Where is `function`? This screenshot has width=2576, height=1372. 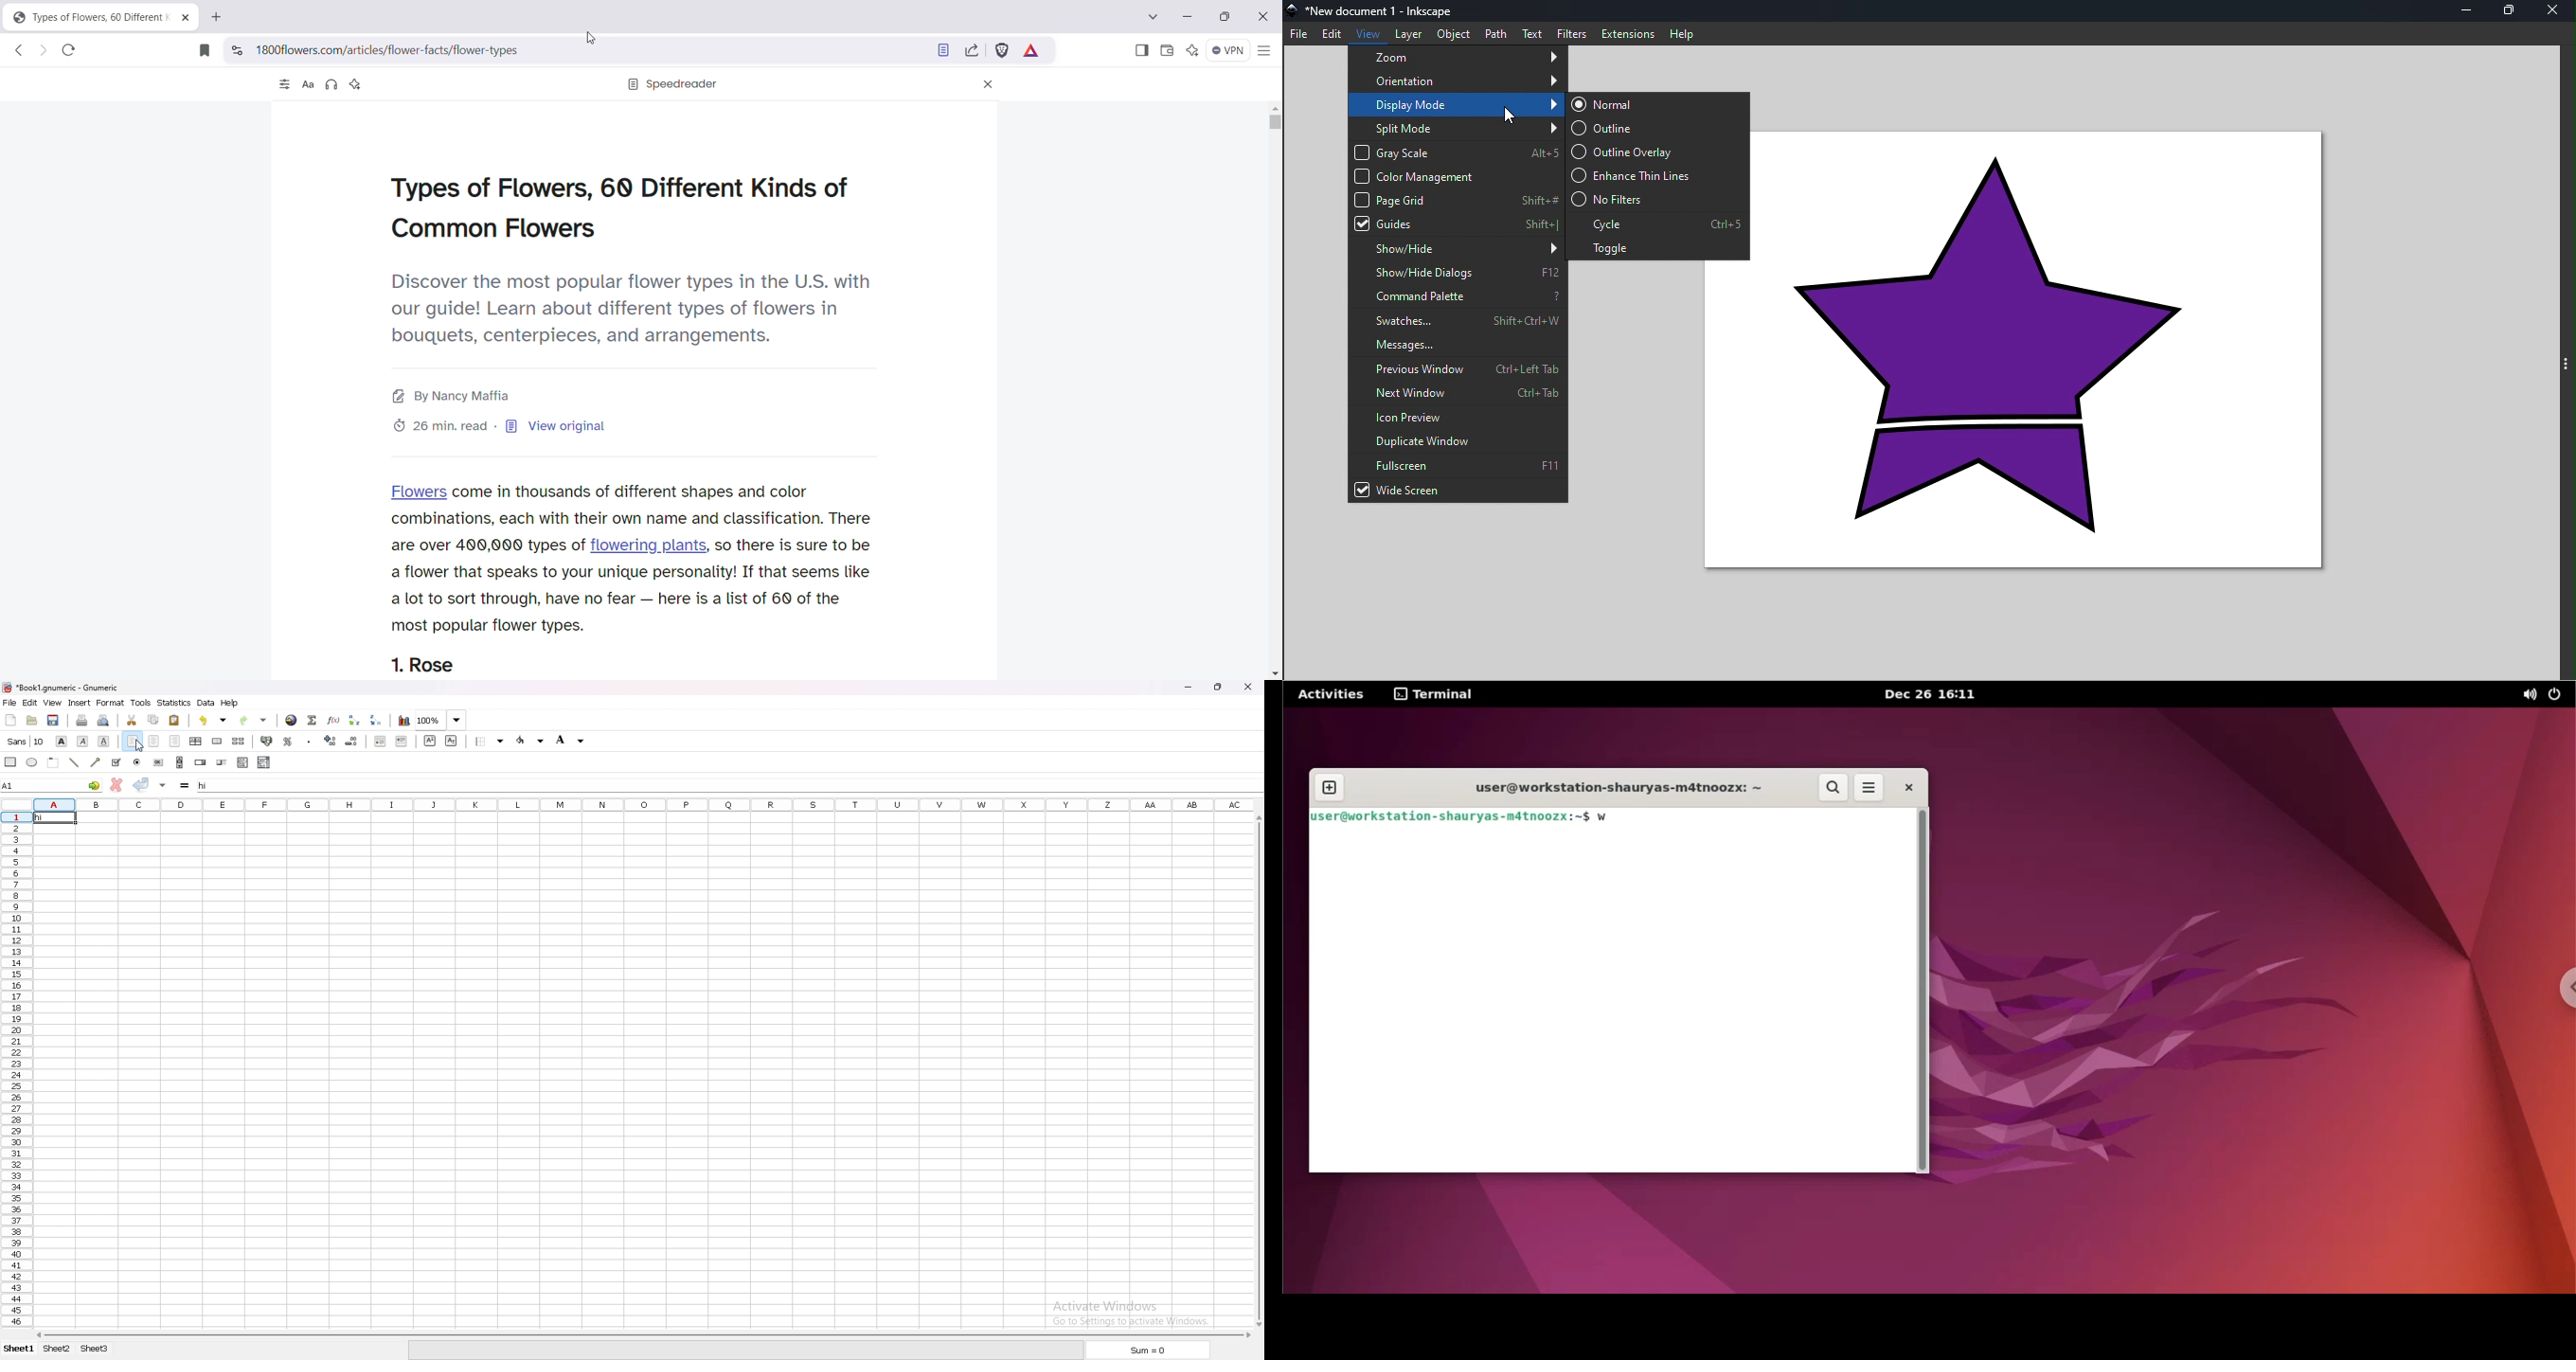
function is located at coordinates (333, 720).